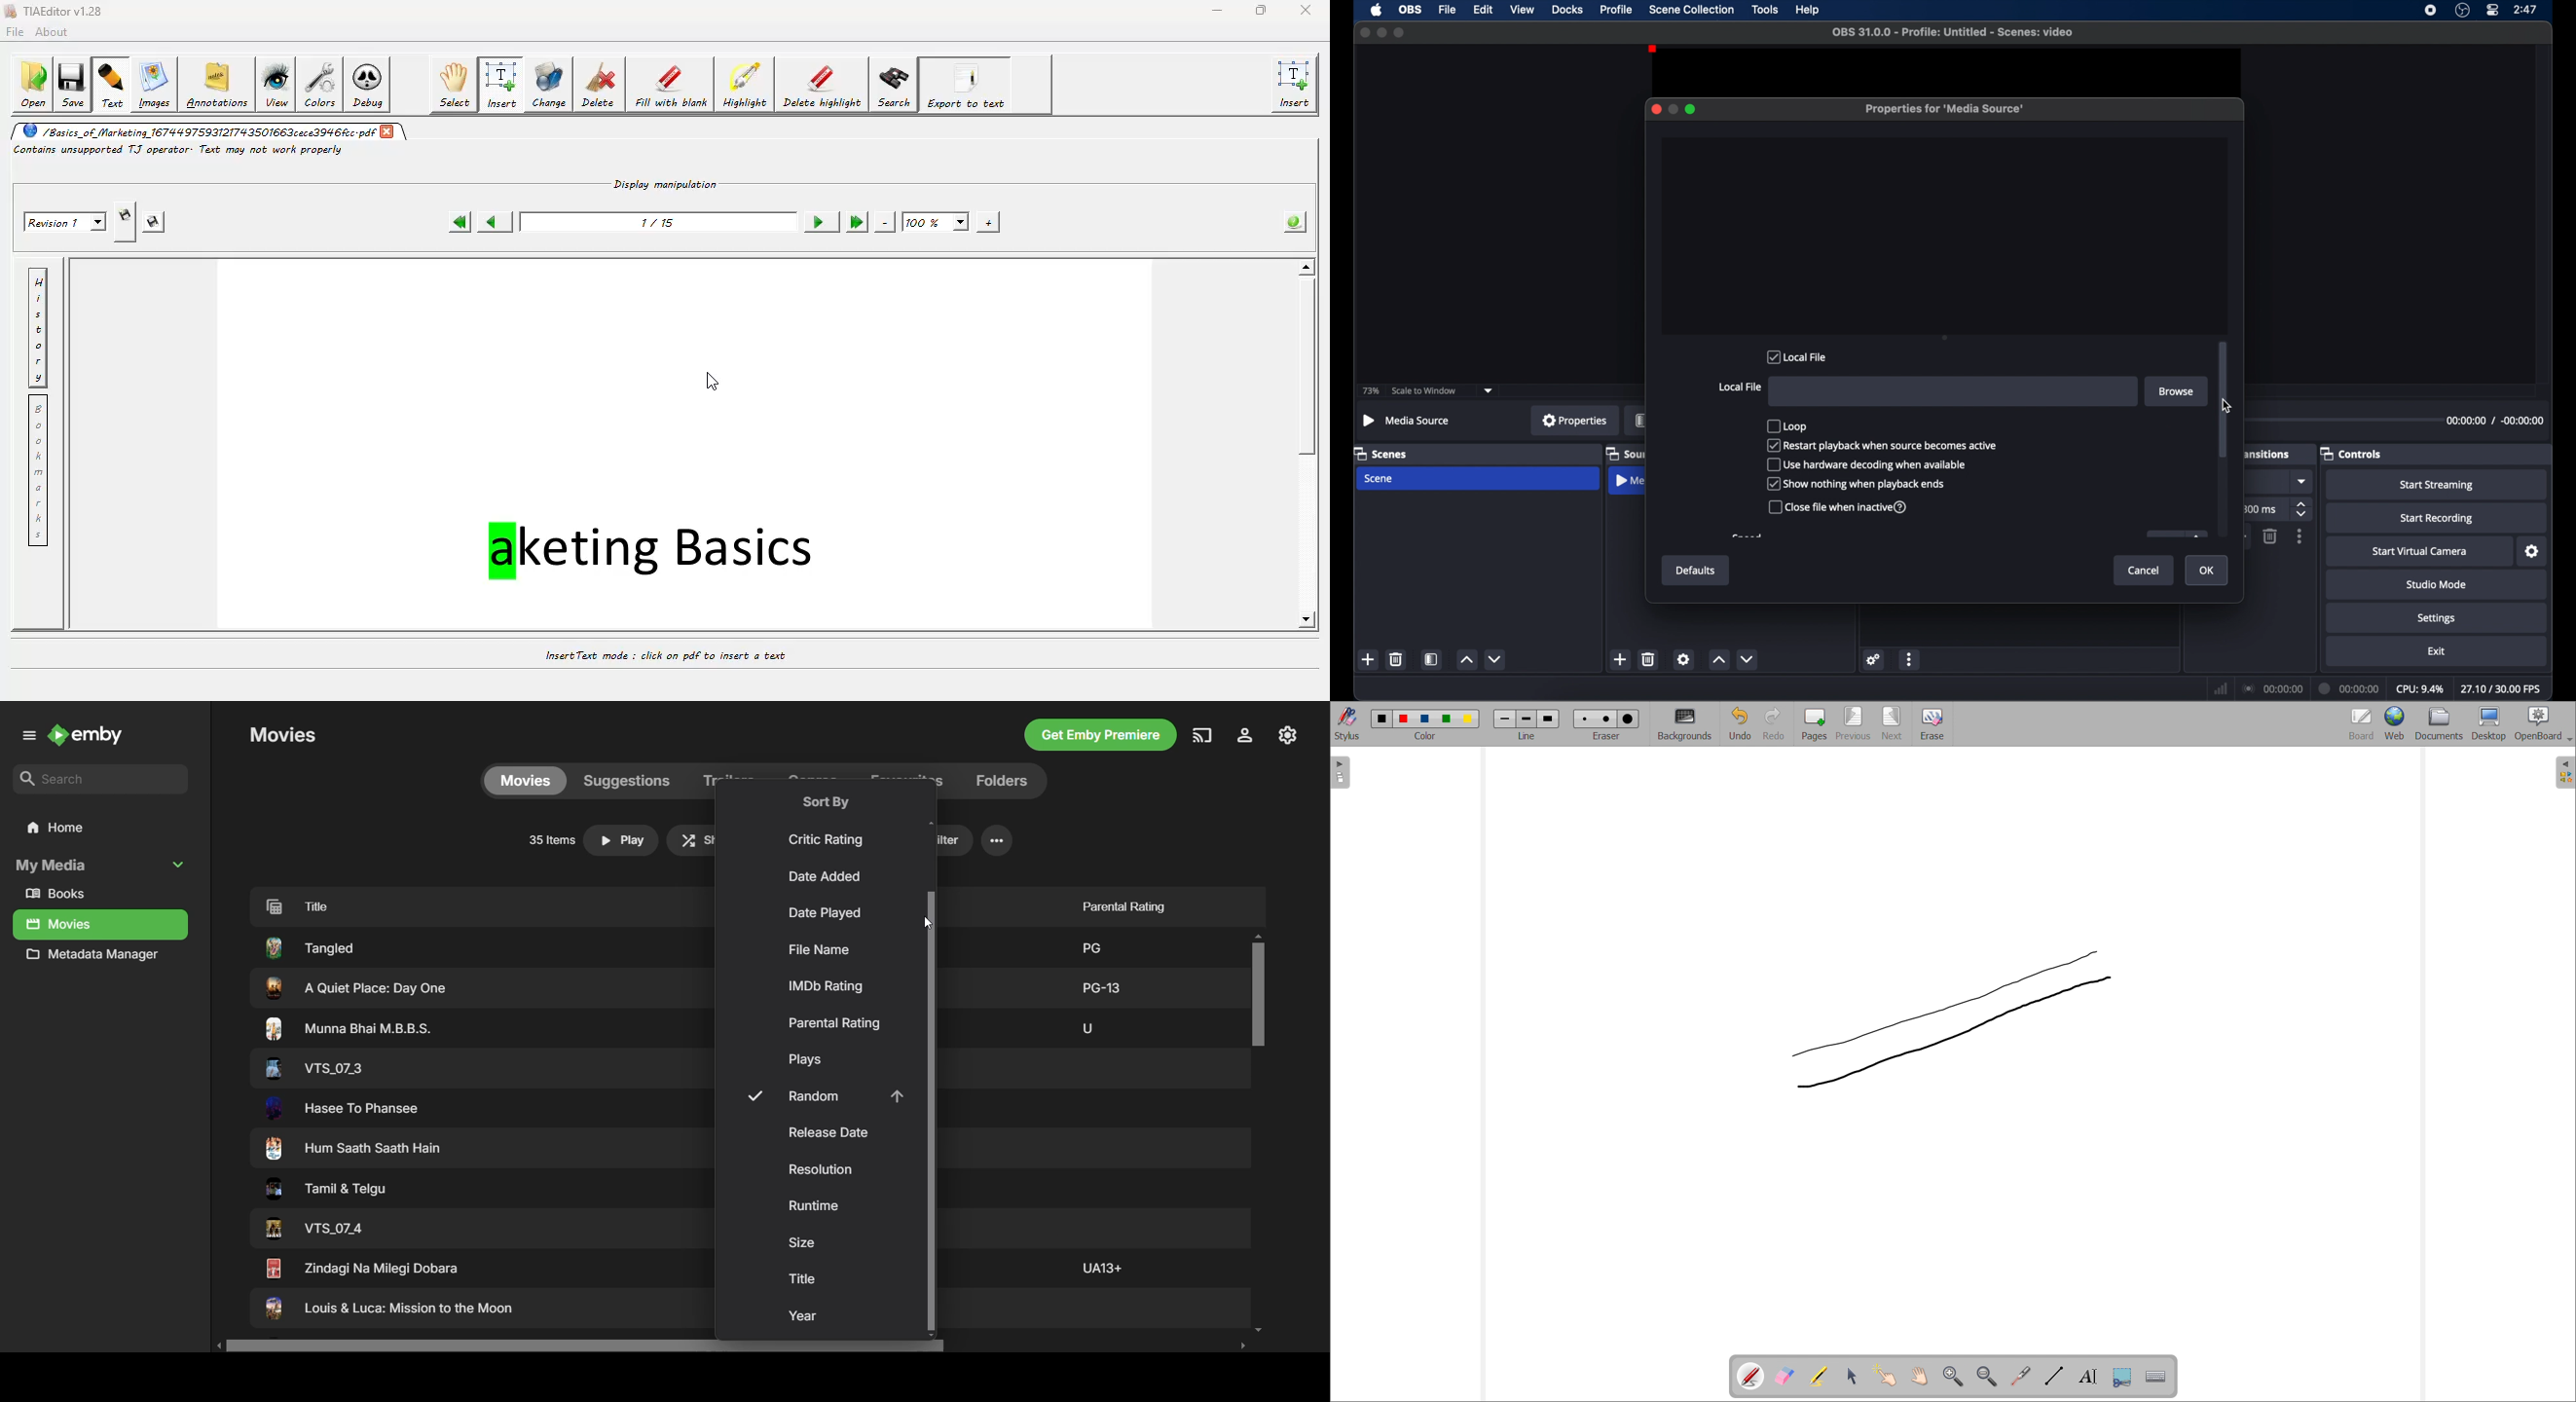 The image size is (2576, 1428). I want to click on Eraser size, so click(1628, 719).